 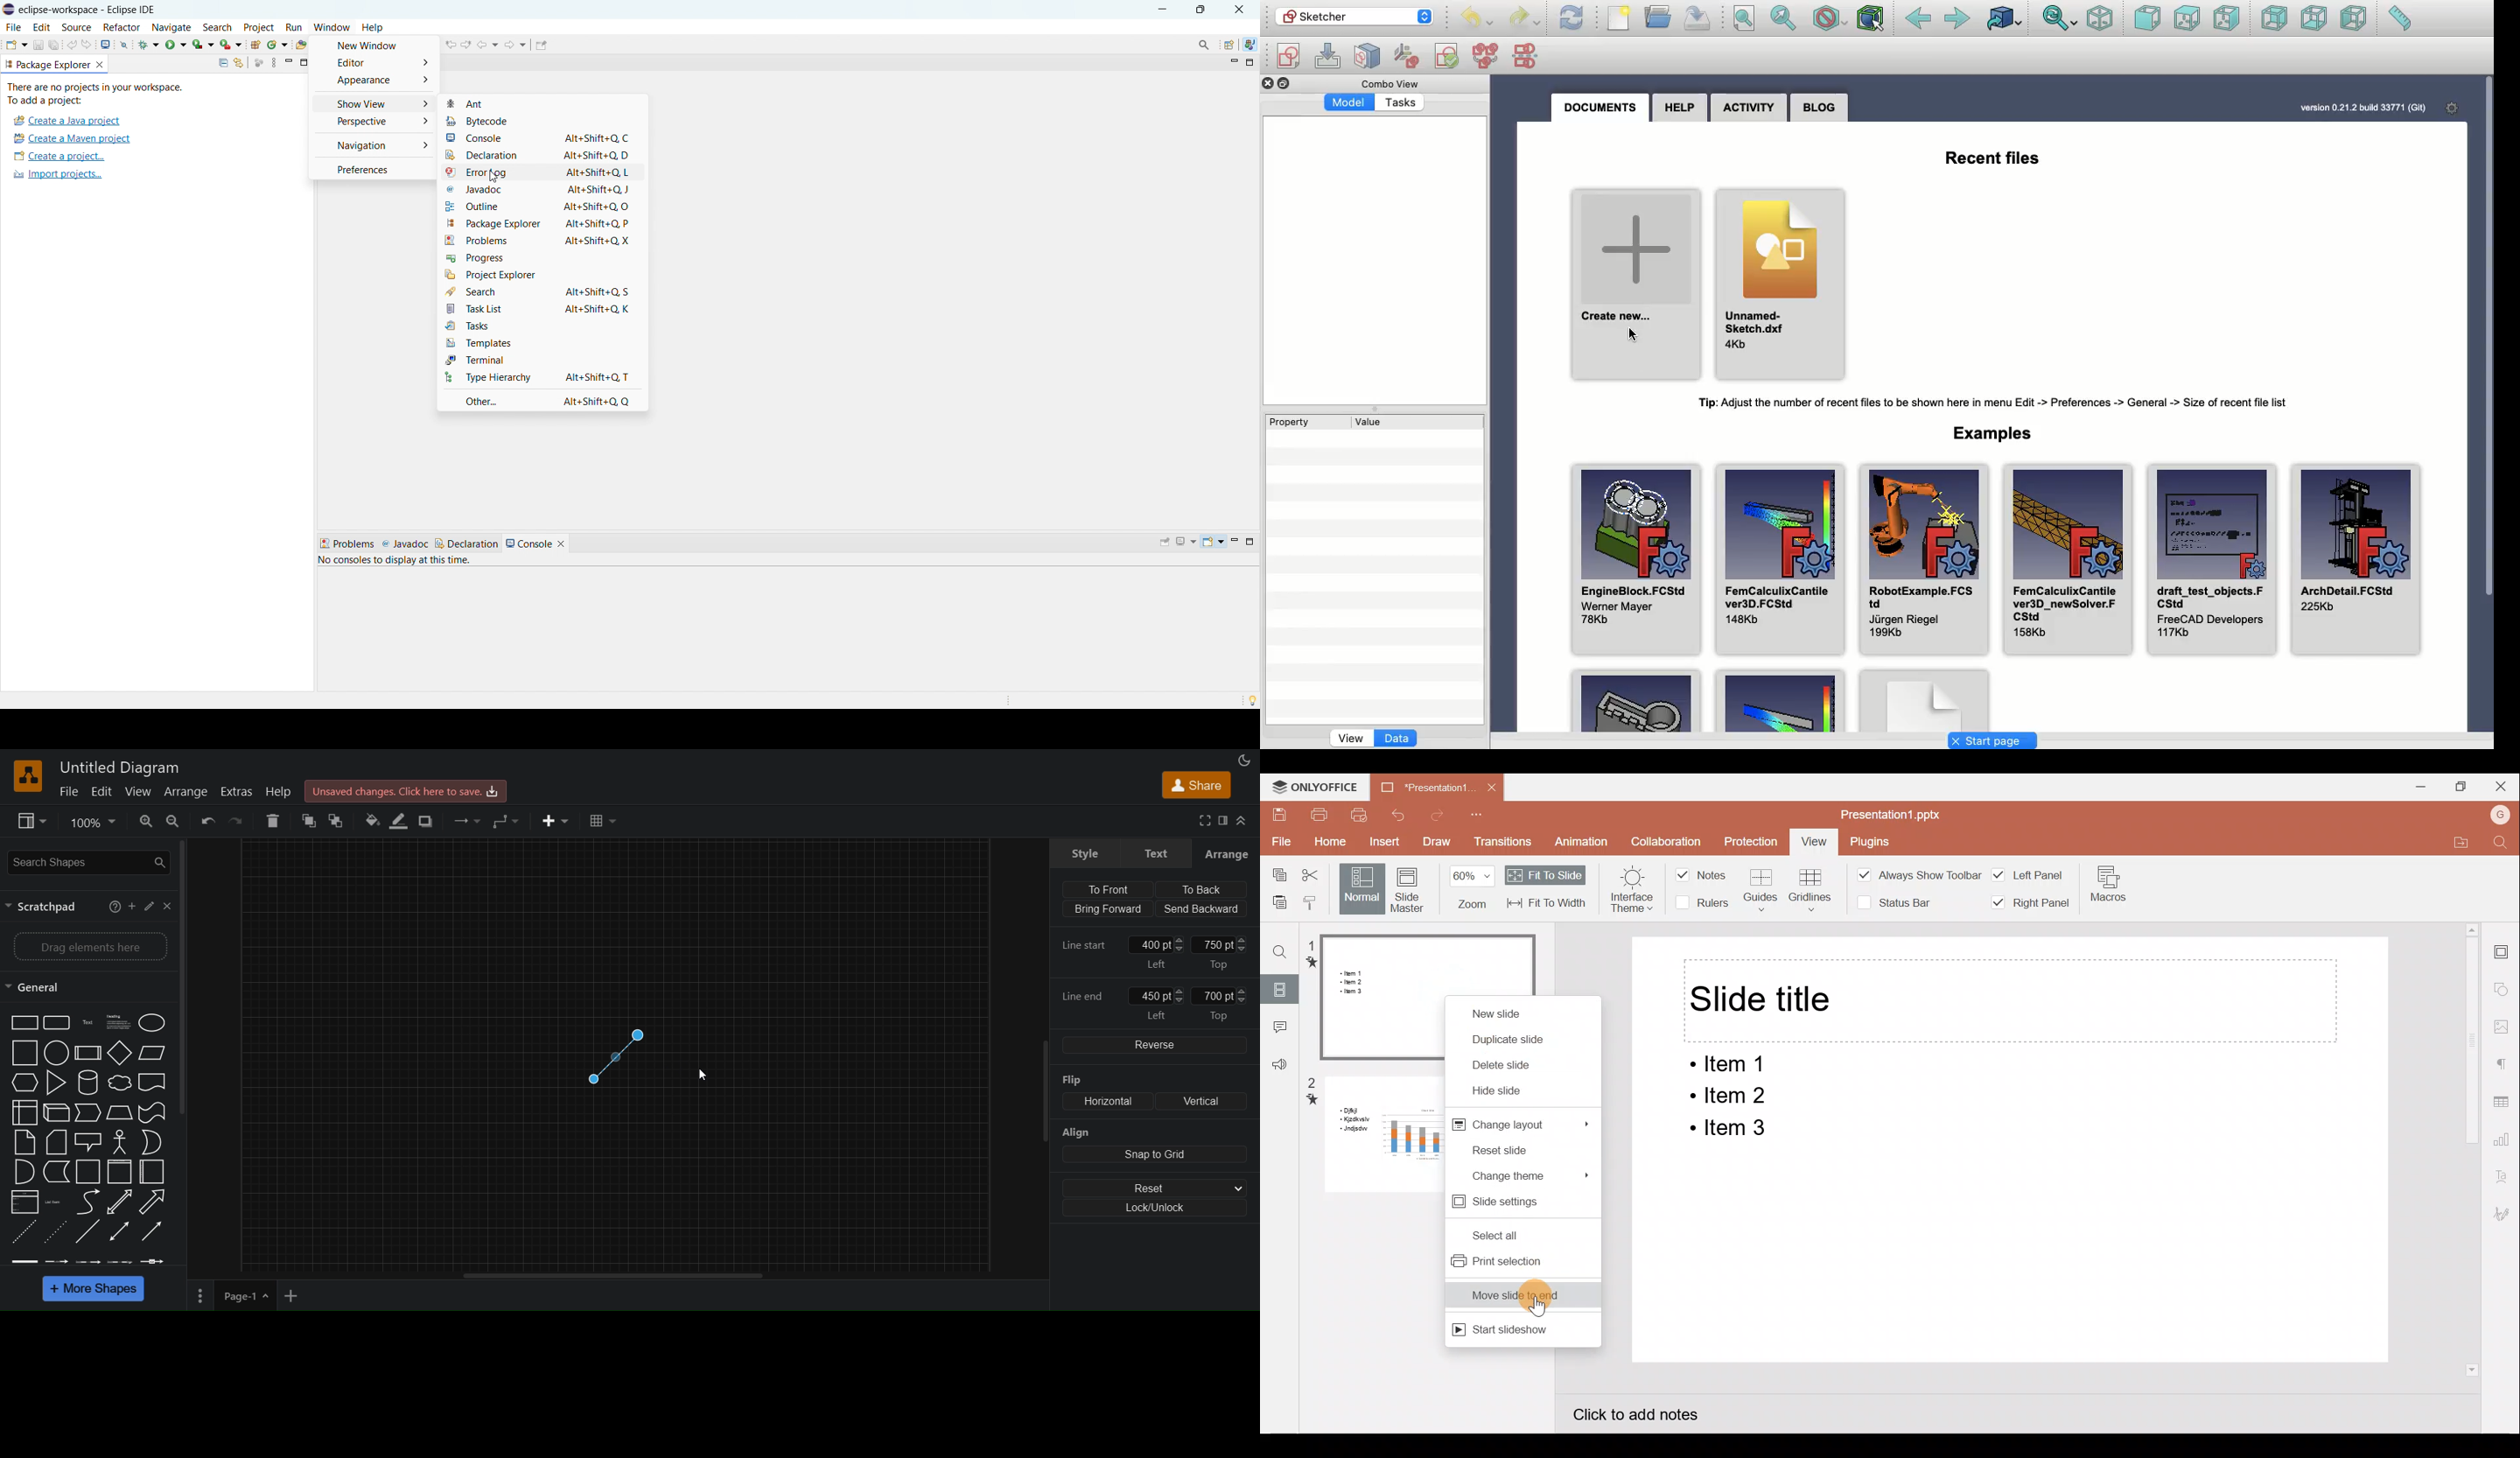 What do you see at coordinates (492, 176) in the screenshot?
I see `cursor` at bounding box center [492, 176].